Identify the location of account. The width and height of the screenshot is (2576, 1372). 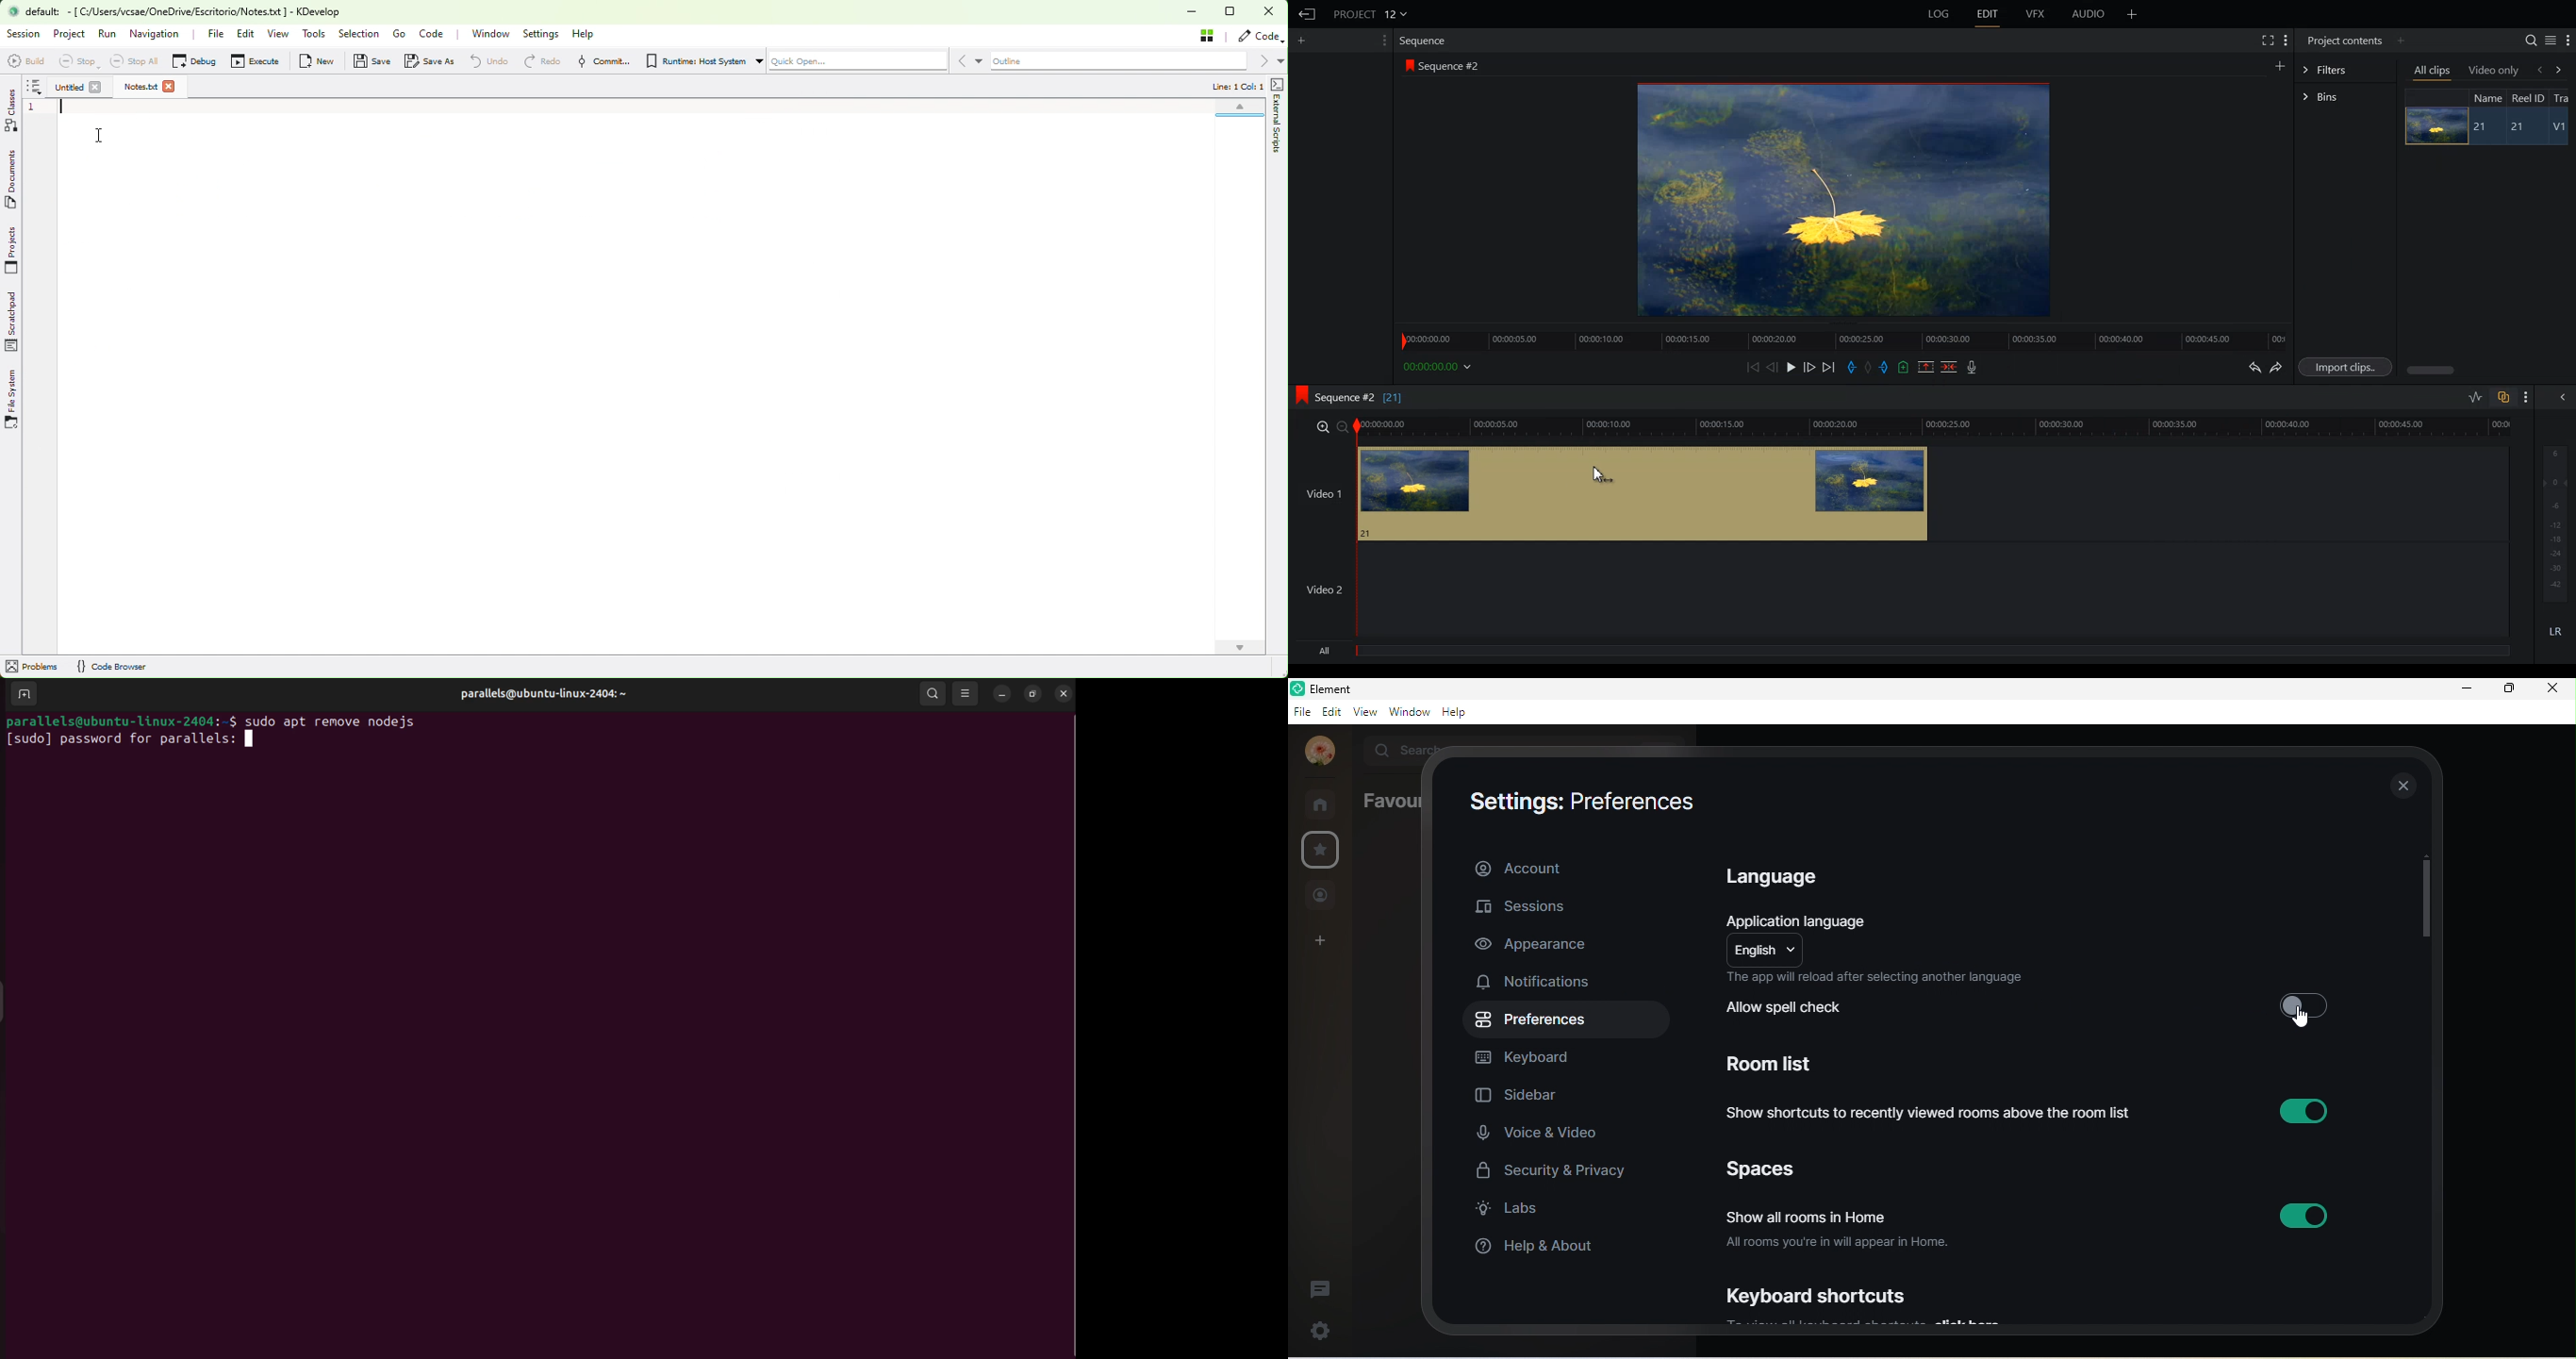
(1568, 870).